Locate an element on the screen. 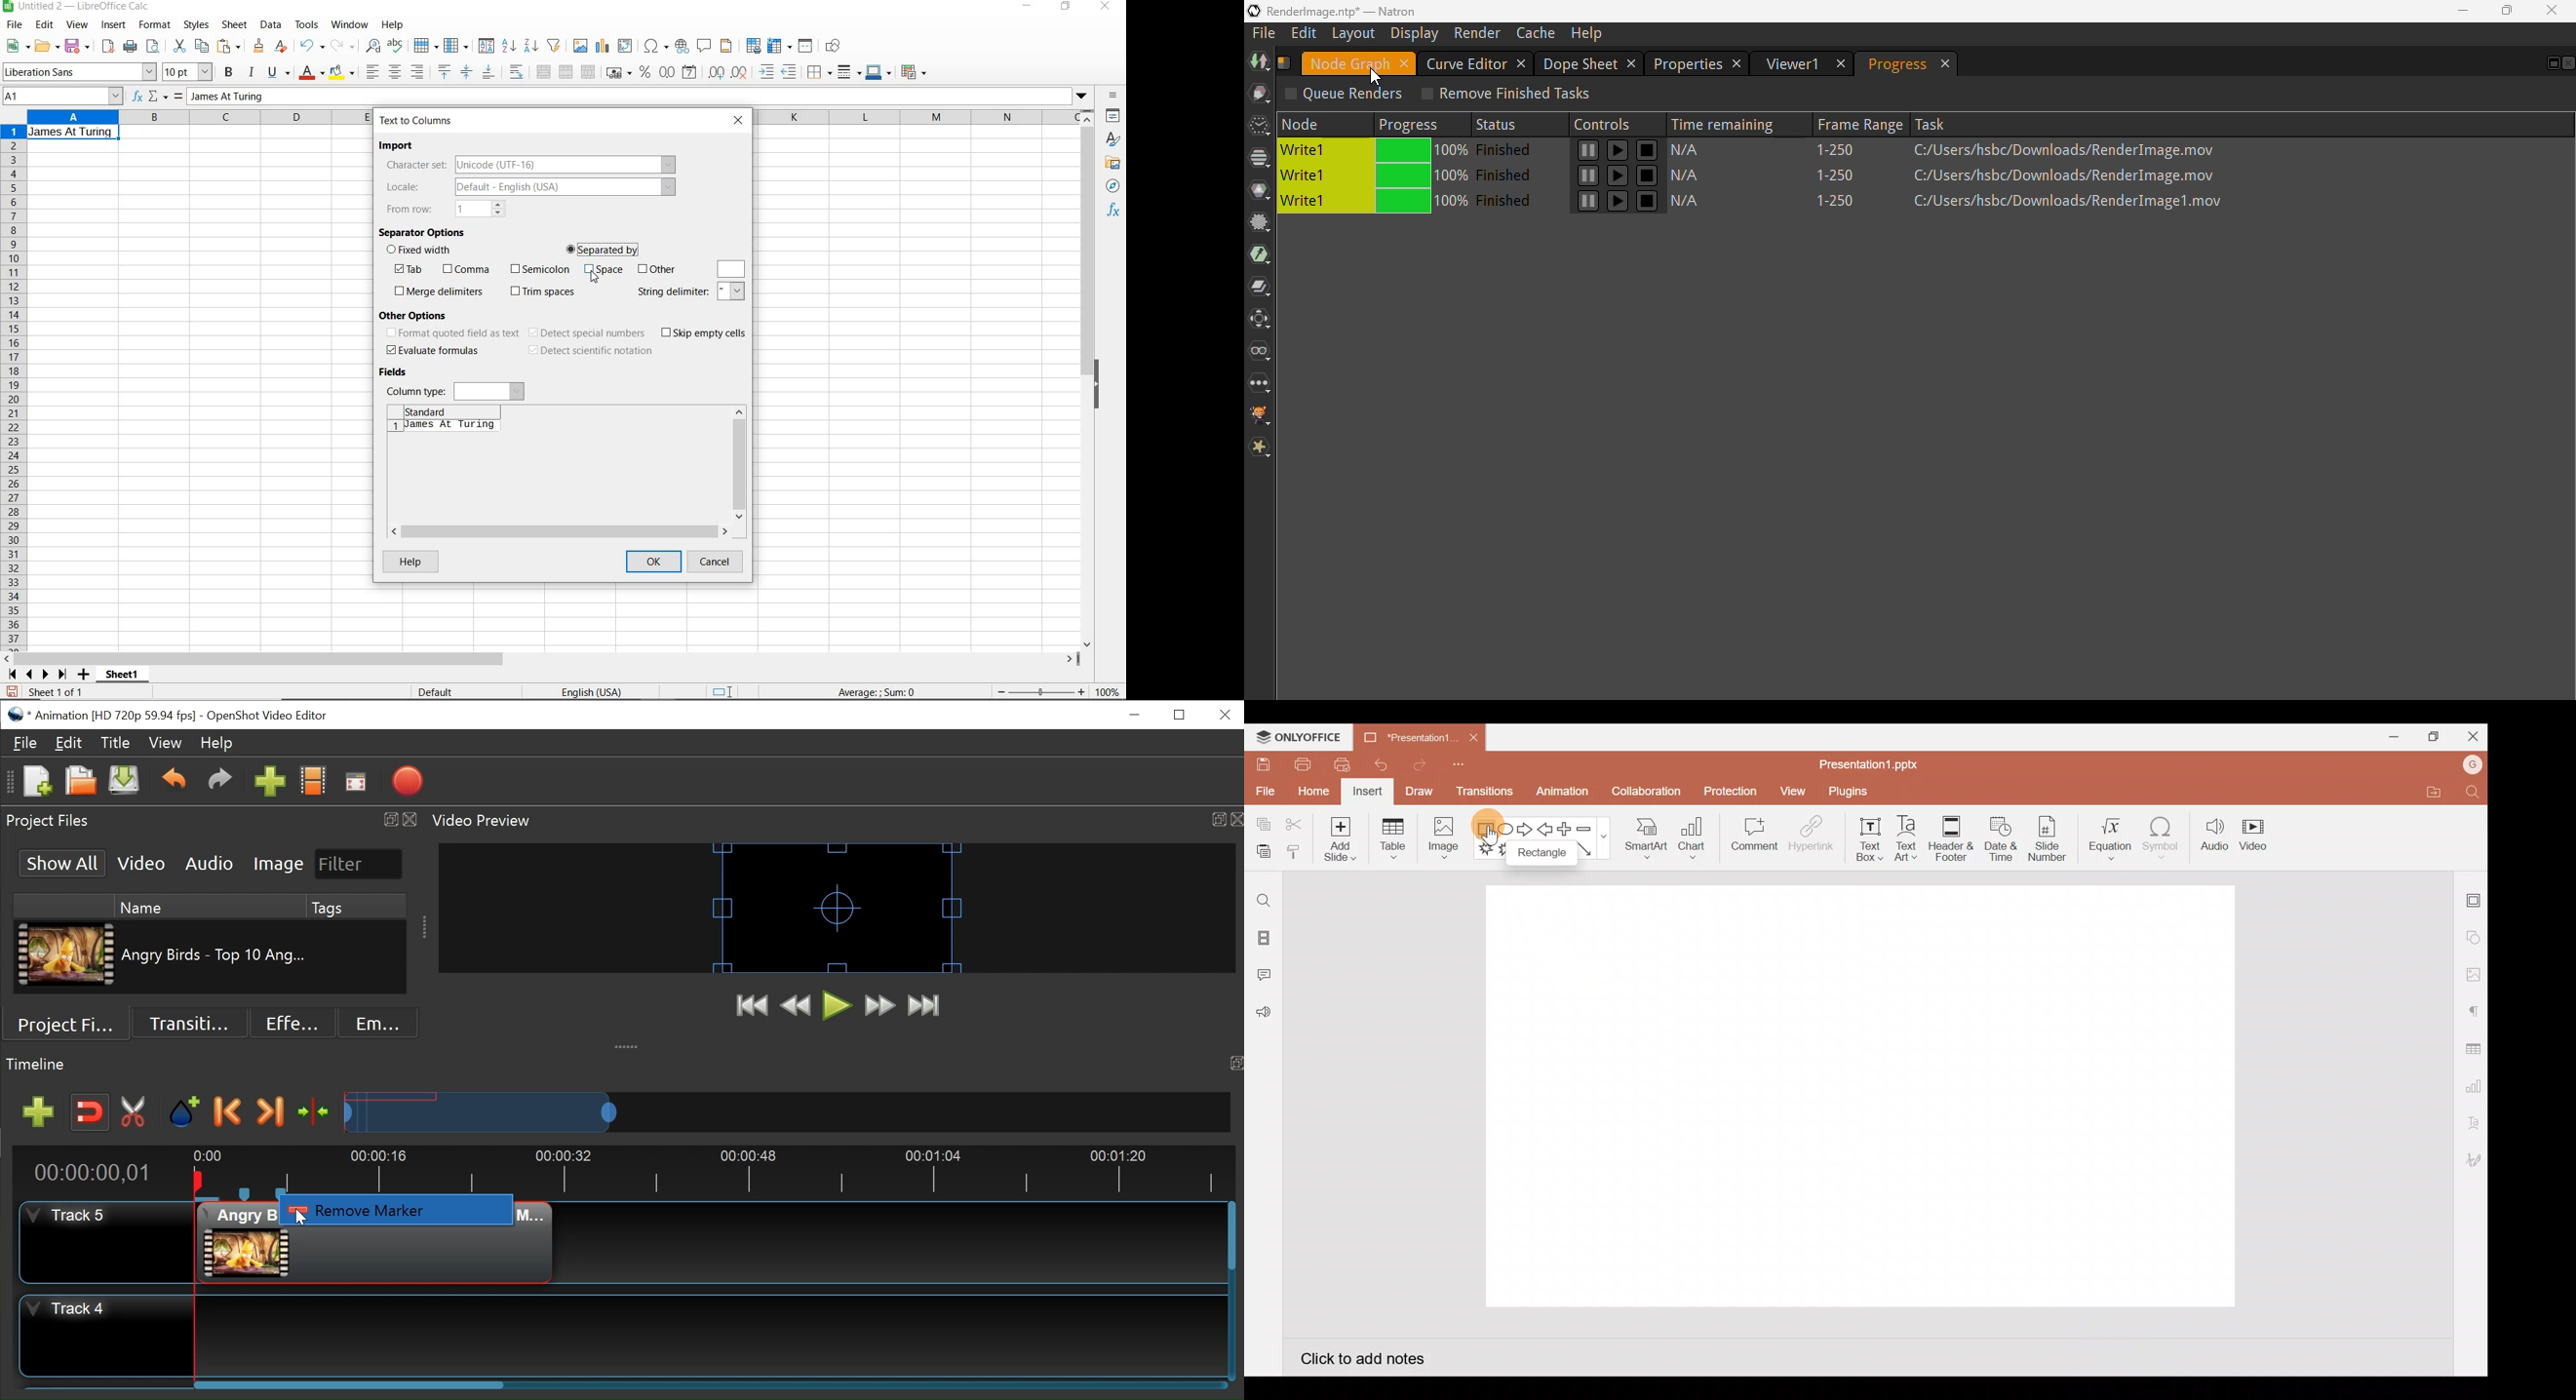  Emoji is located at coordinates (379, 1023).